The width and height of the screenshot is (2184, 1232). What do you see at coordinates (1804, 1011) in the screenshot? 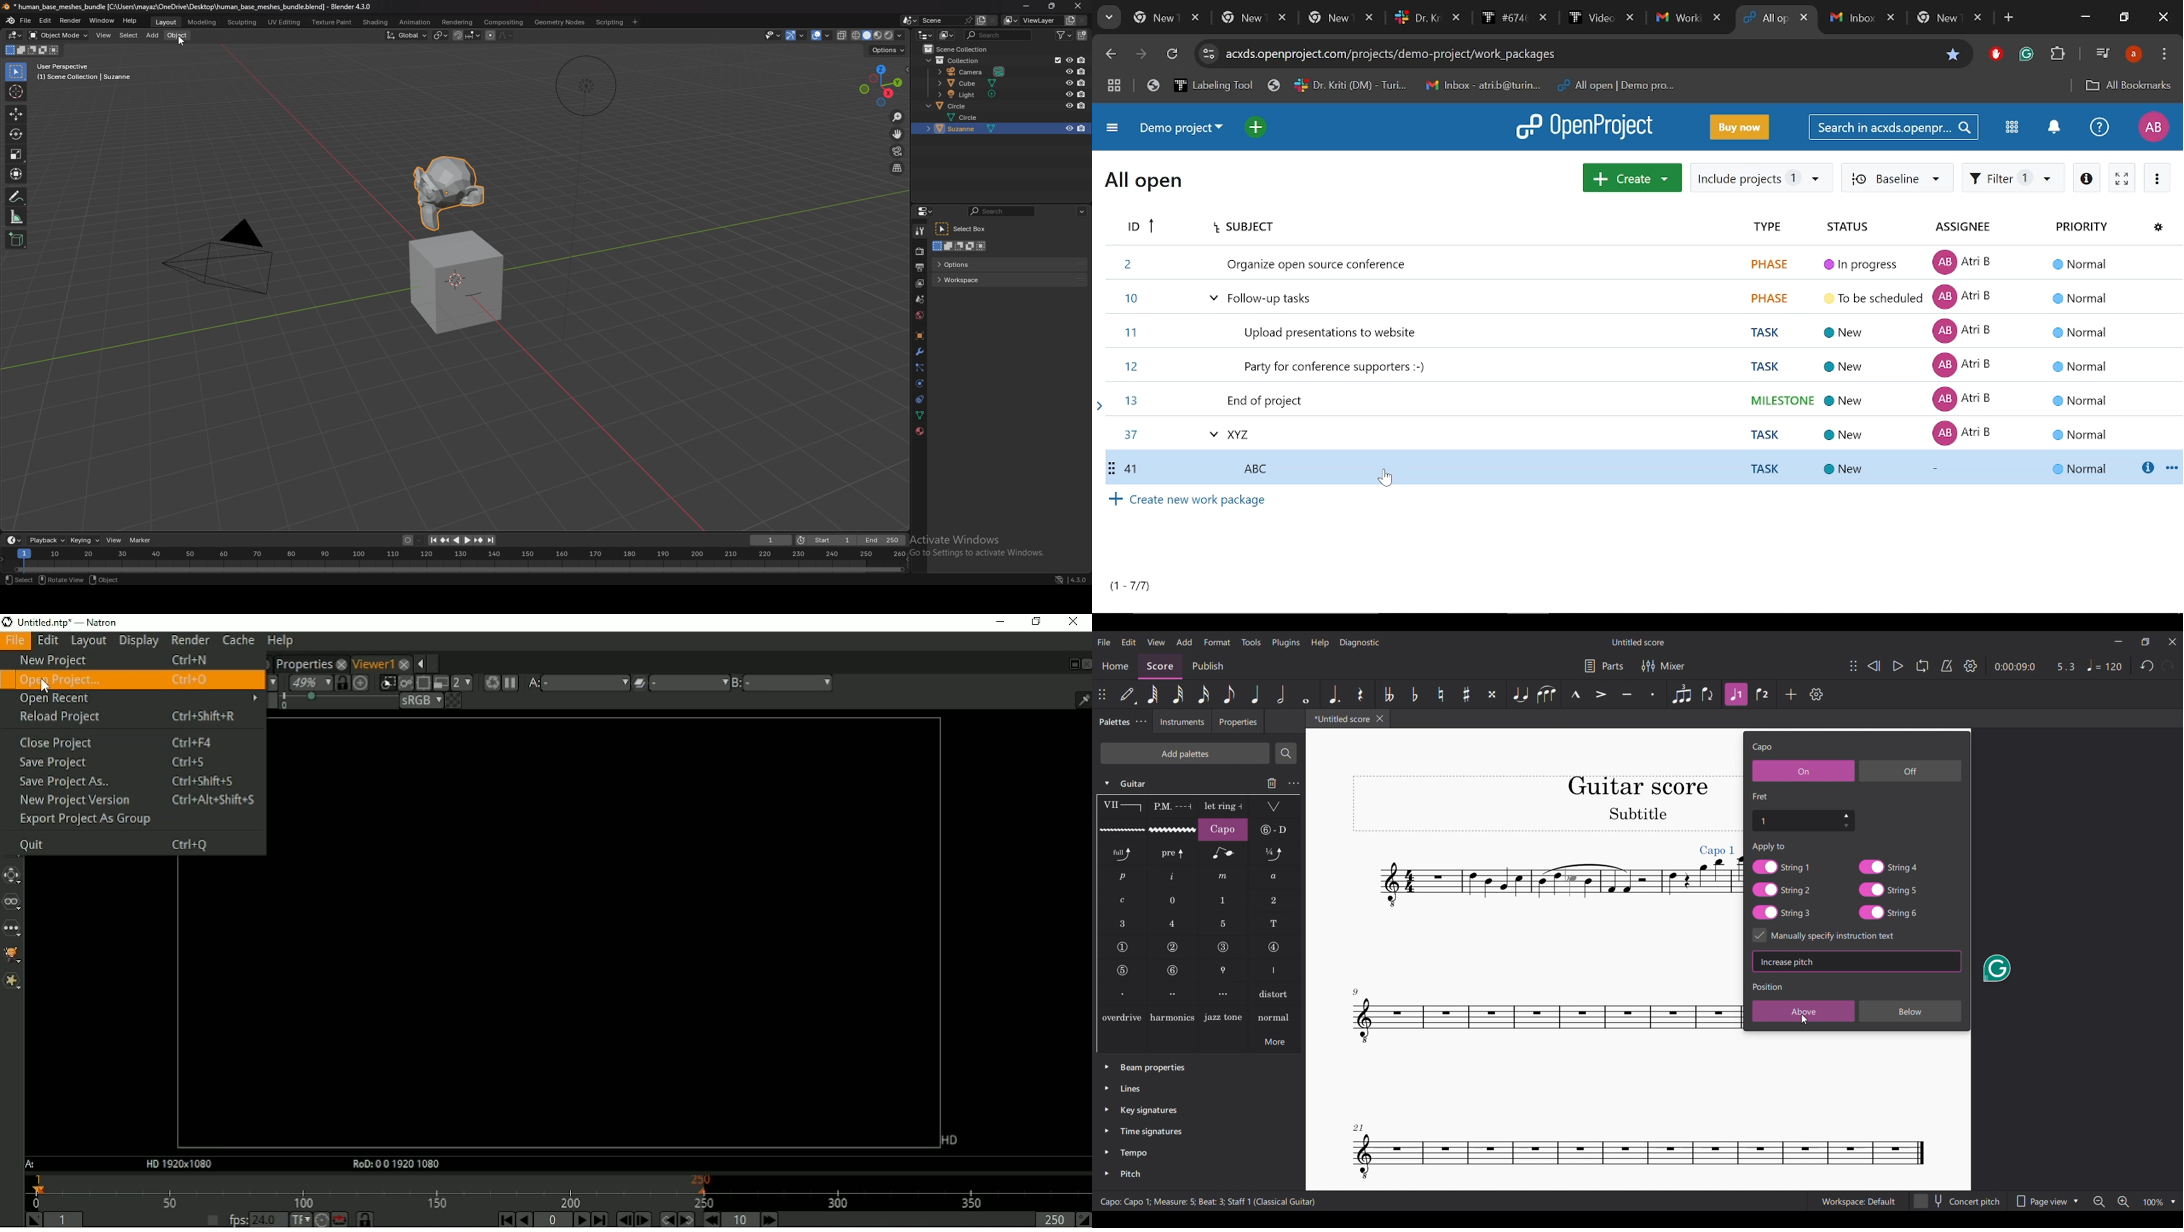
I see `Above` at bounding box center [1804, 1011].